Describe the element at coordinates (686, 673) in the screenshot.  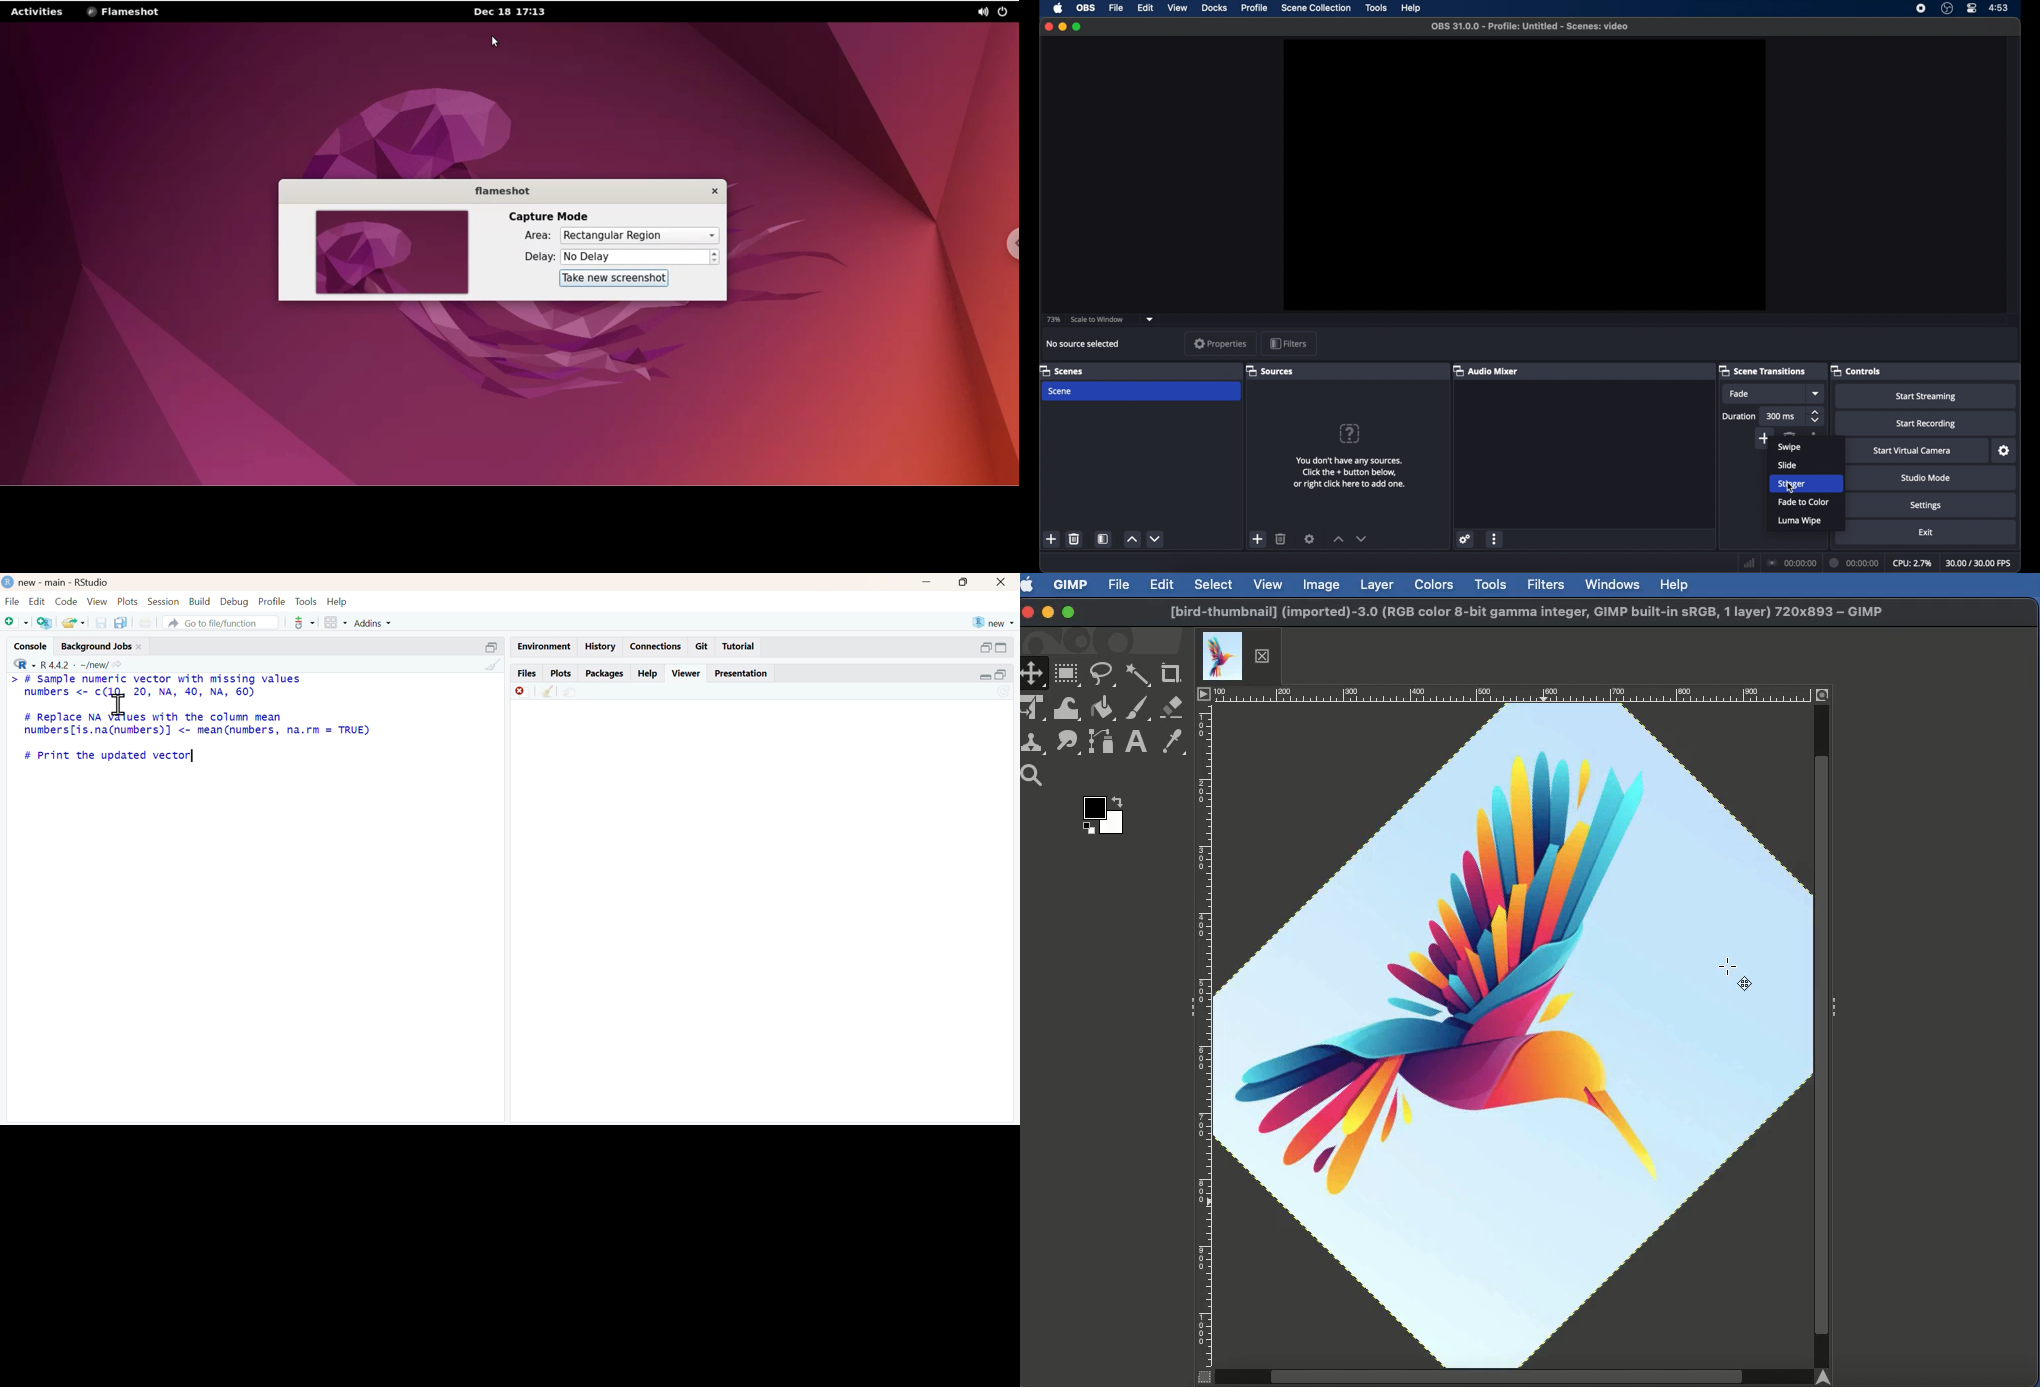
I see `viewer` at that location.